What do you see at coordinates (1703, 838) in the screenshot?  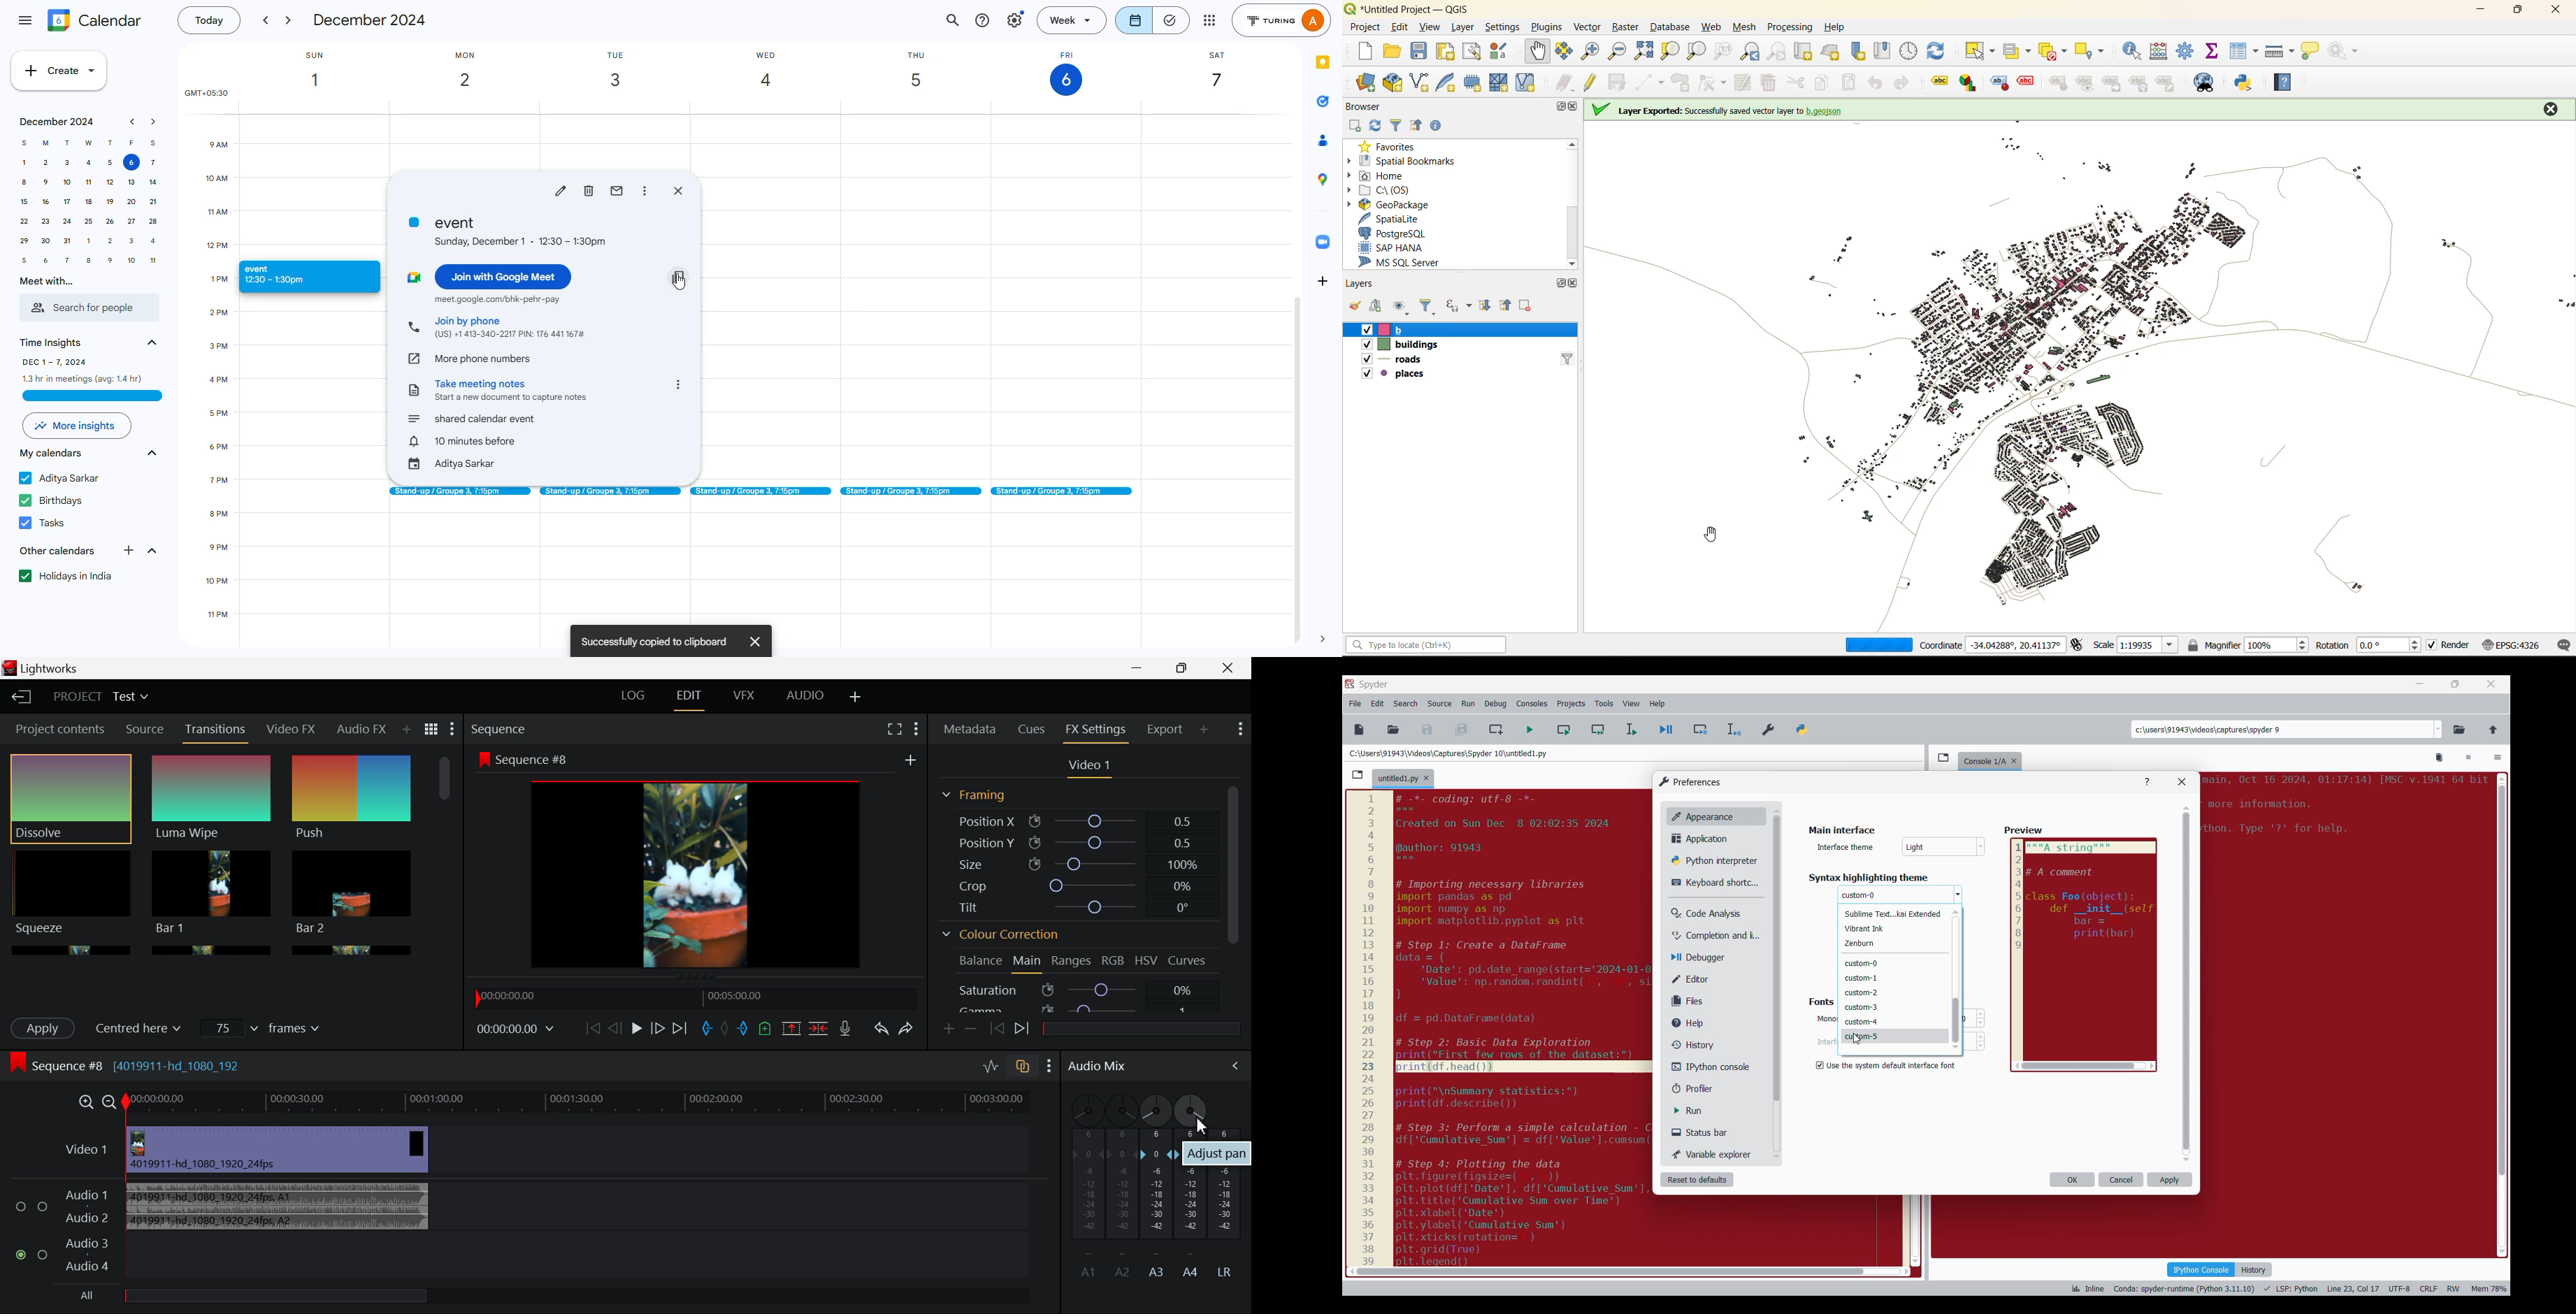 I see `Application` at bounding box center [1703, 838].